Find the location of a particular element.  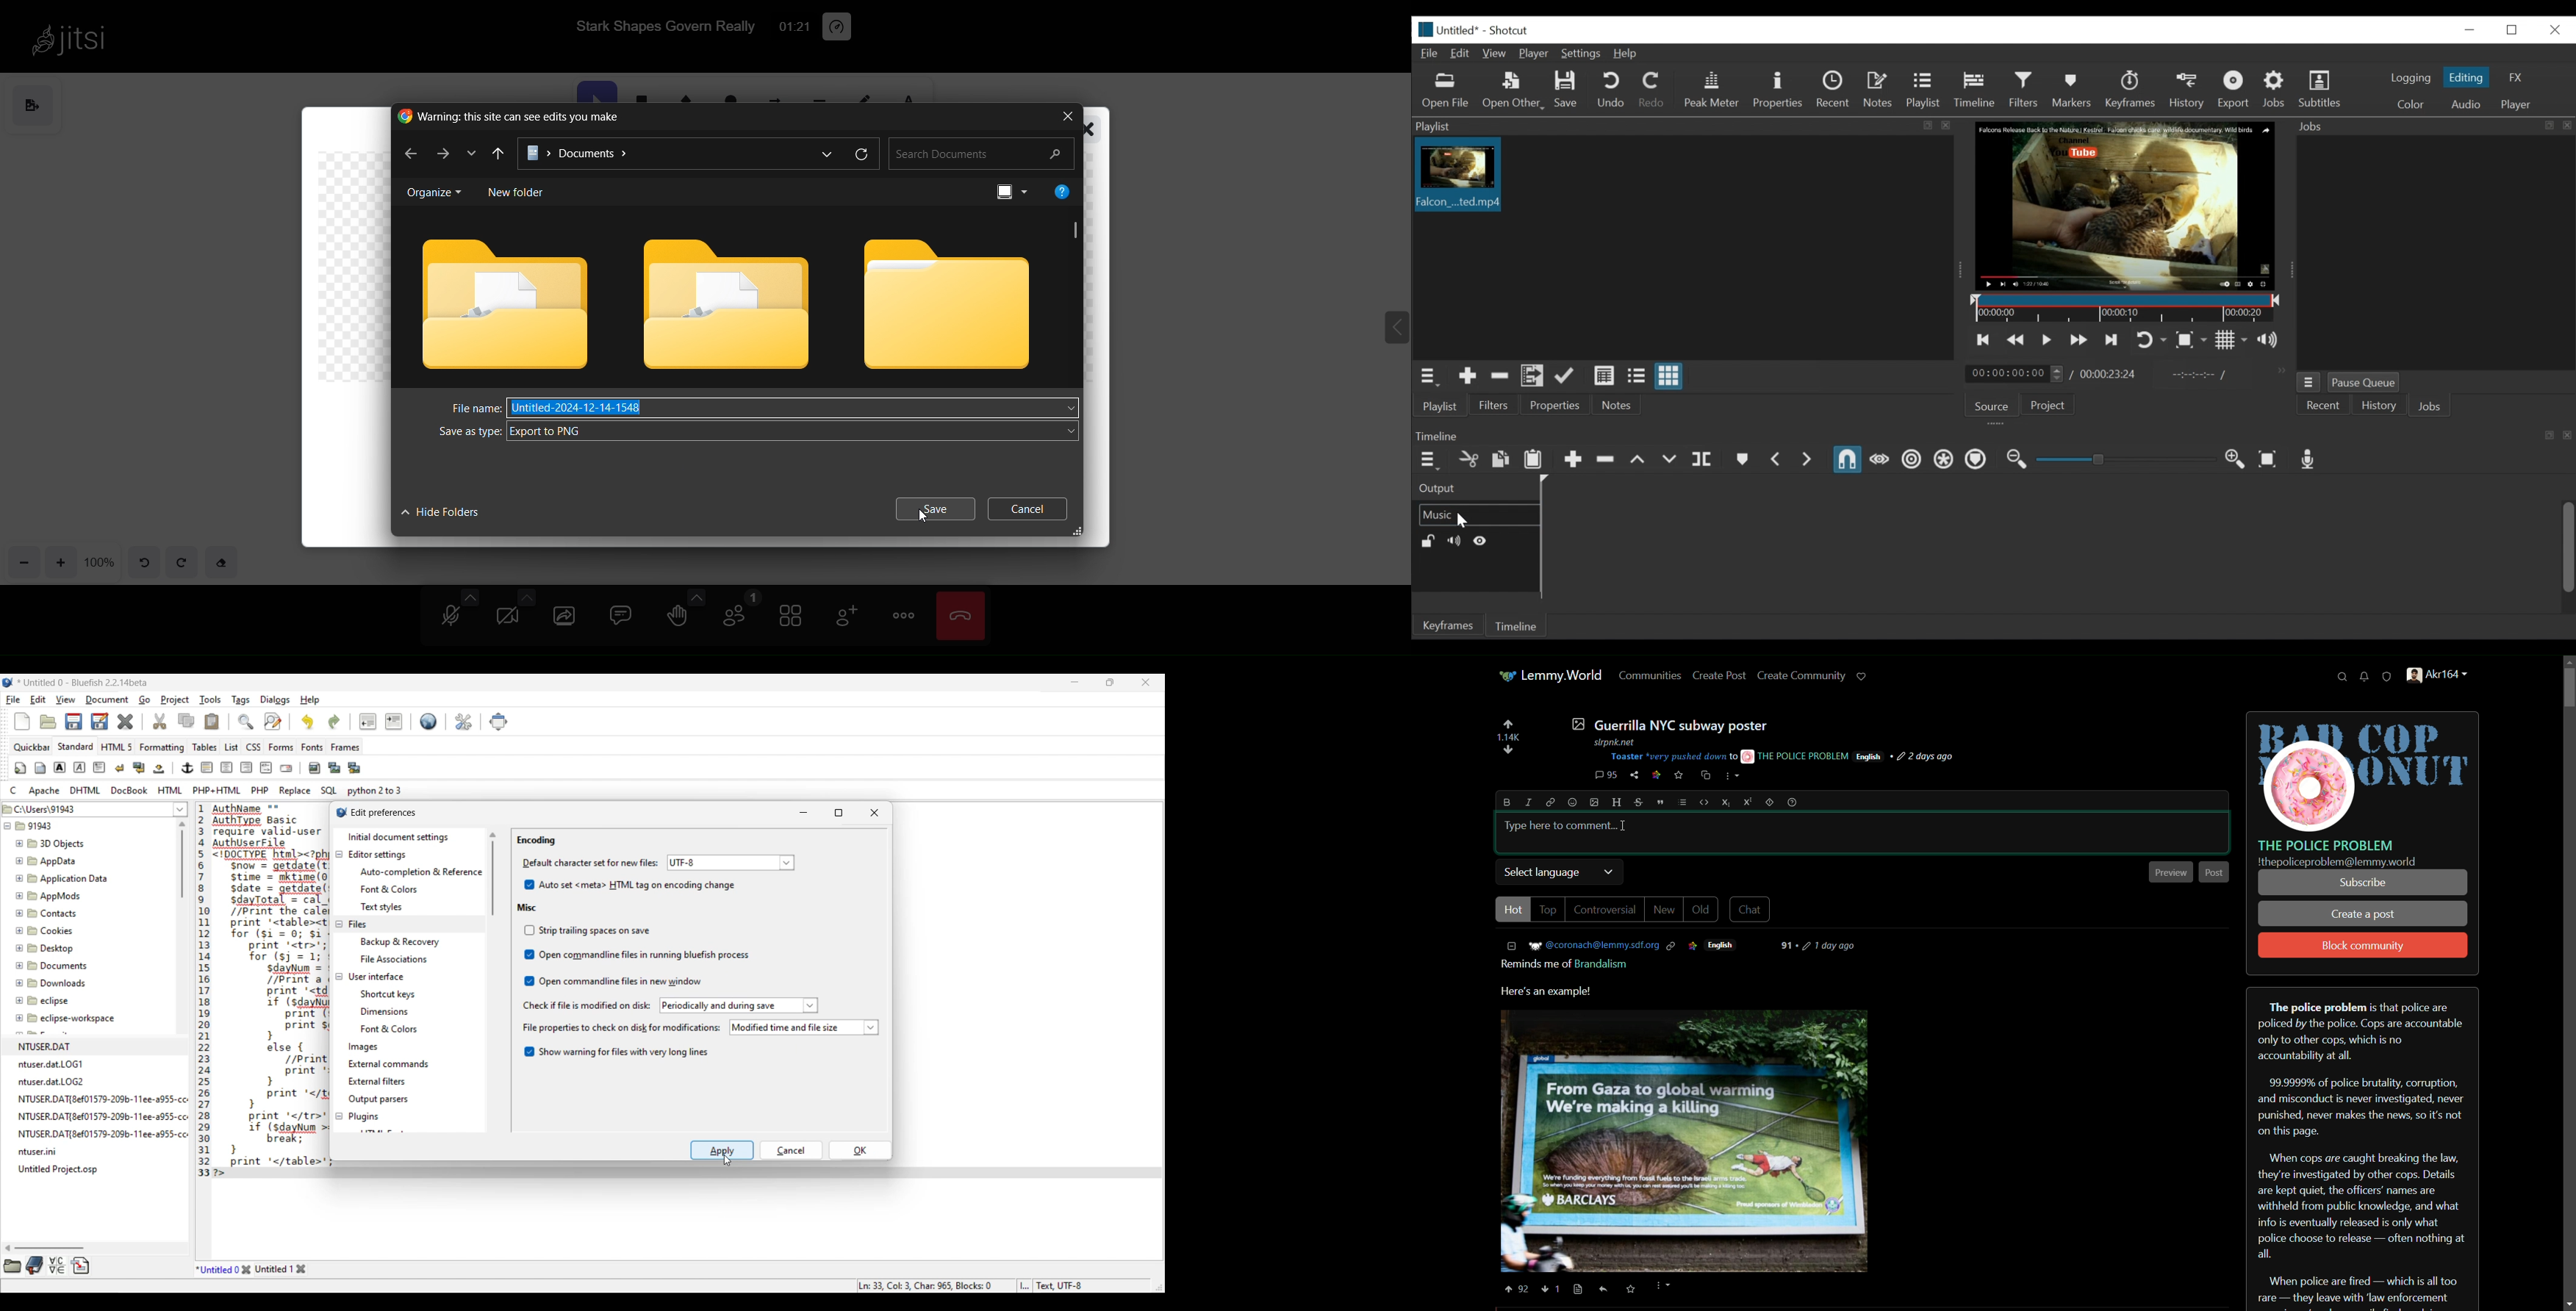

cursor is located at coordinates (725, 1160).